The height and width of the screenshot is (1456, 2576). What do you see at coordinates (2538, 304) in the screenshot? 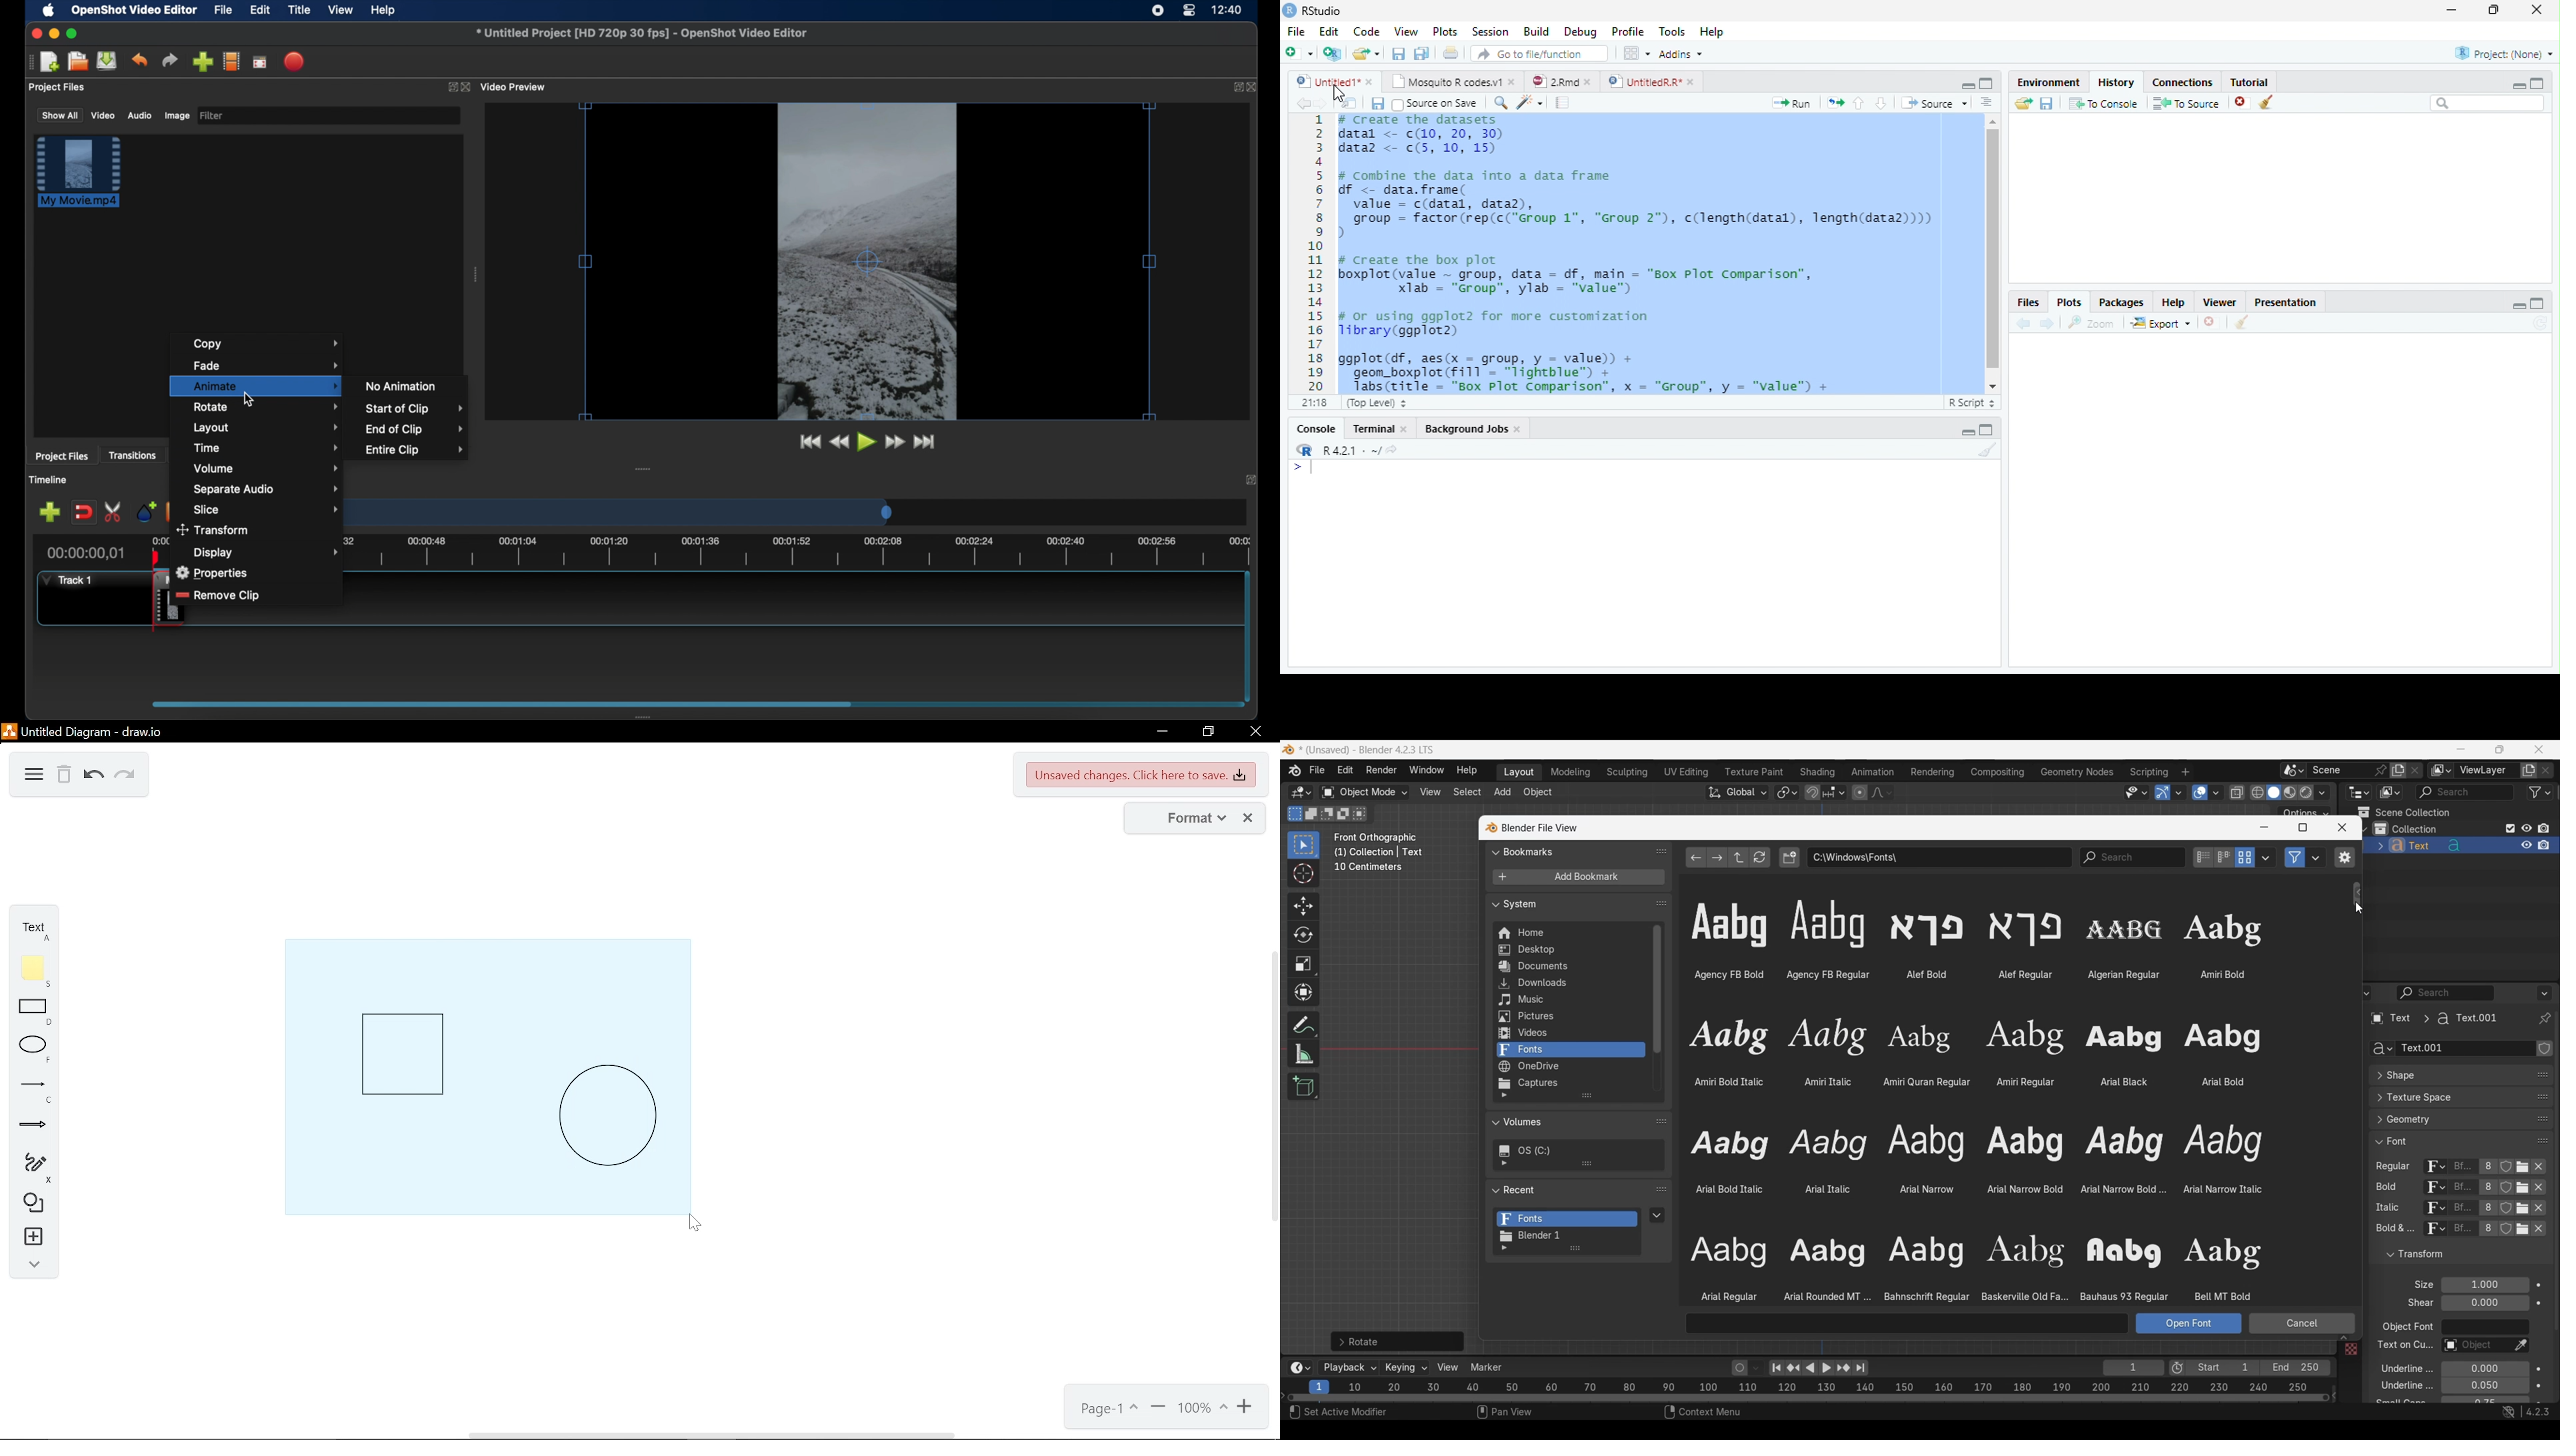
I see `Maximize` at bounding box center [2538, 304].